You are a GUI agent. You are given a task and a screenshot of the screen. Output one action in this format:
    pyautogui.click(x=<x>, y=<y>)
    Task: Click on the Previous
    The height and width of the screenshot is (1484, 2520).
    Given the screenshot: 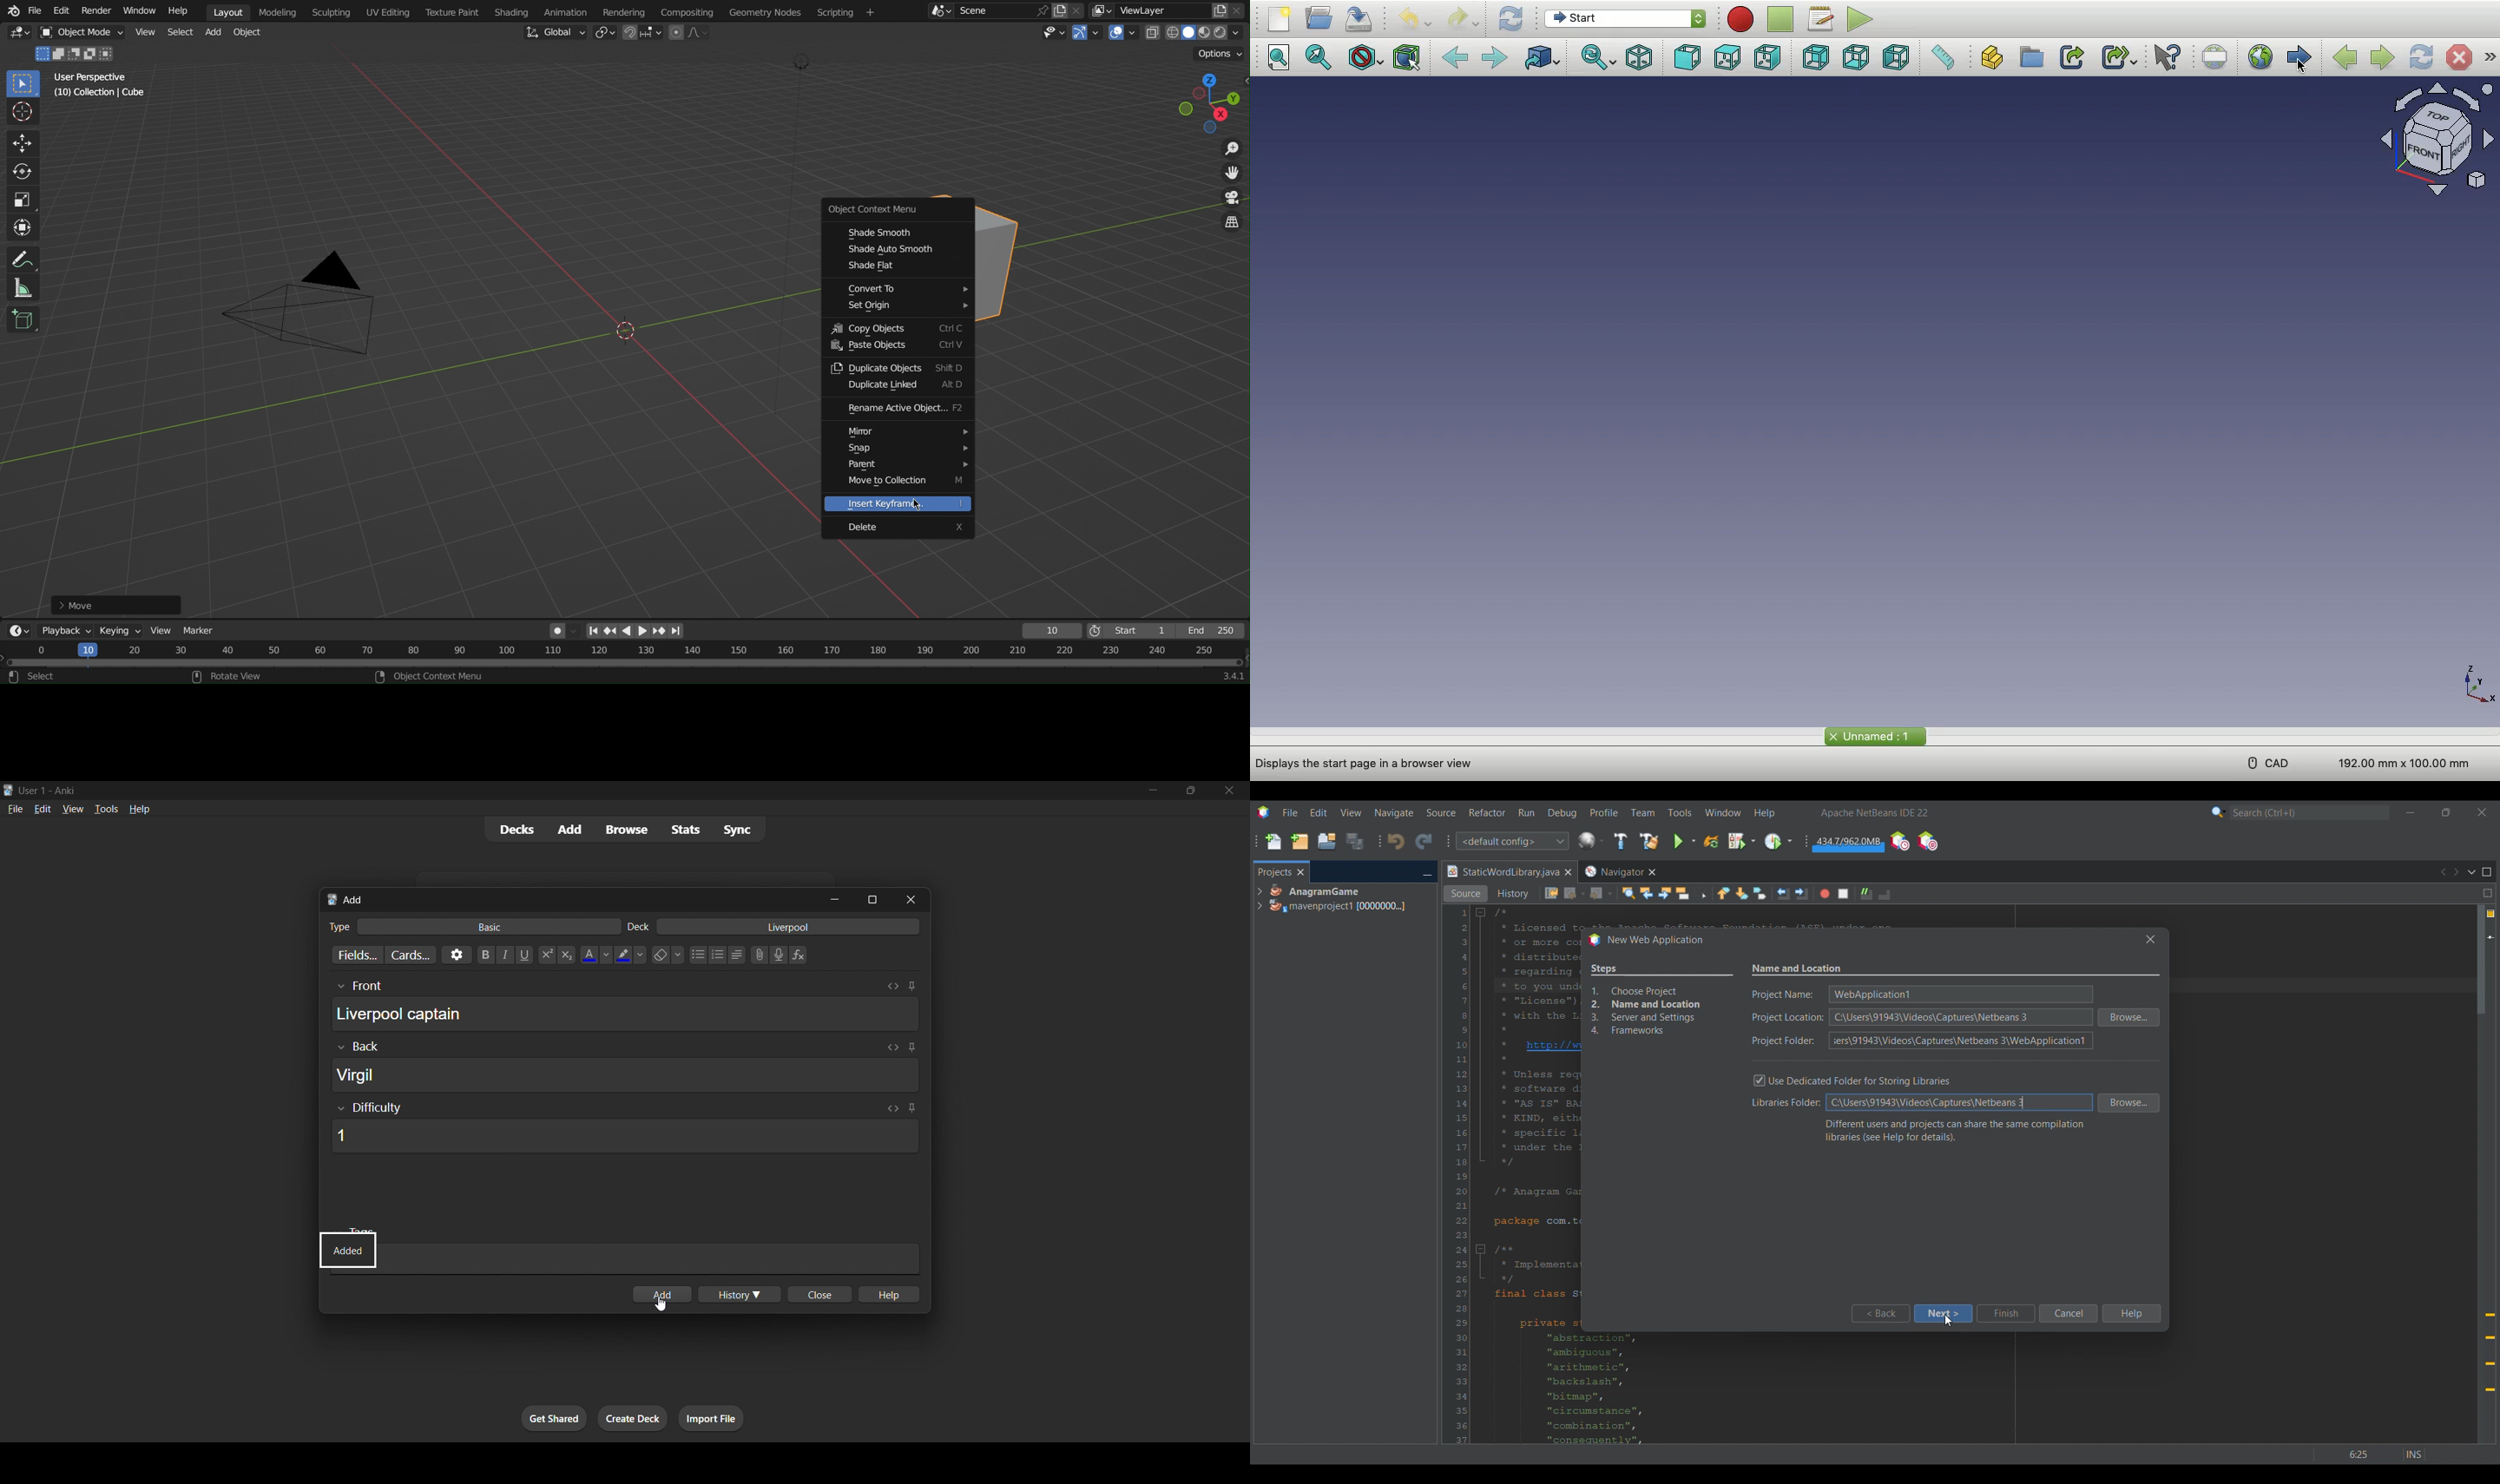 What is the action you would take?
    pyautogui.click(x=2442, y=872)
    